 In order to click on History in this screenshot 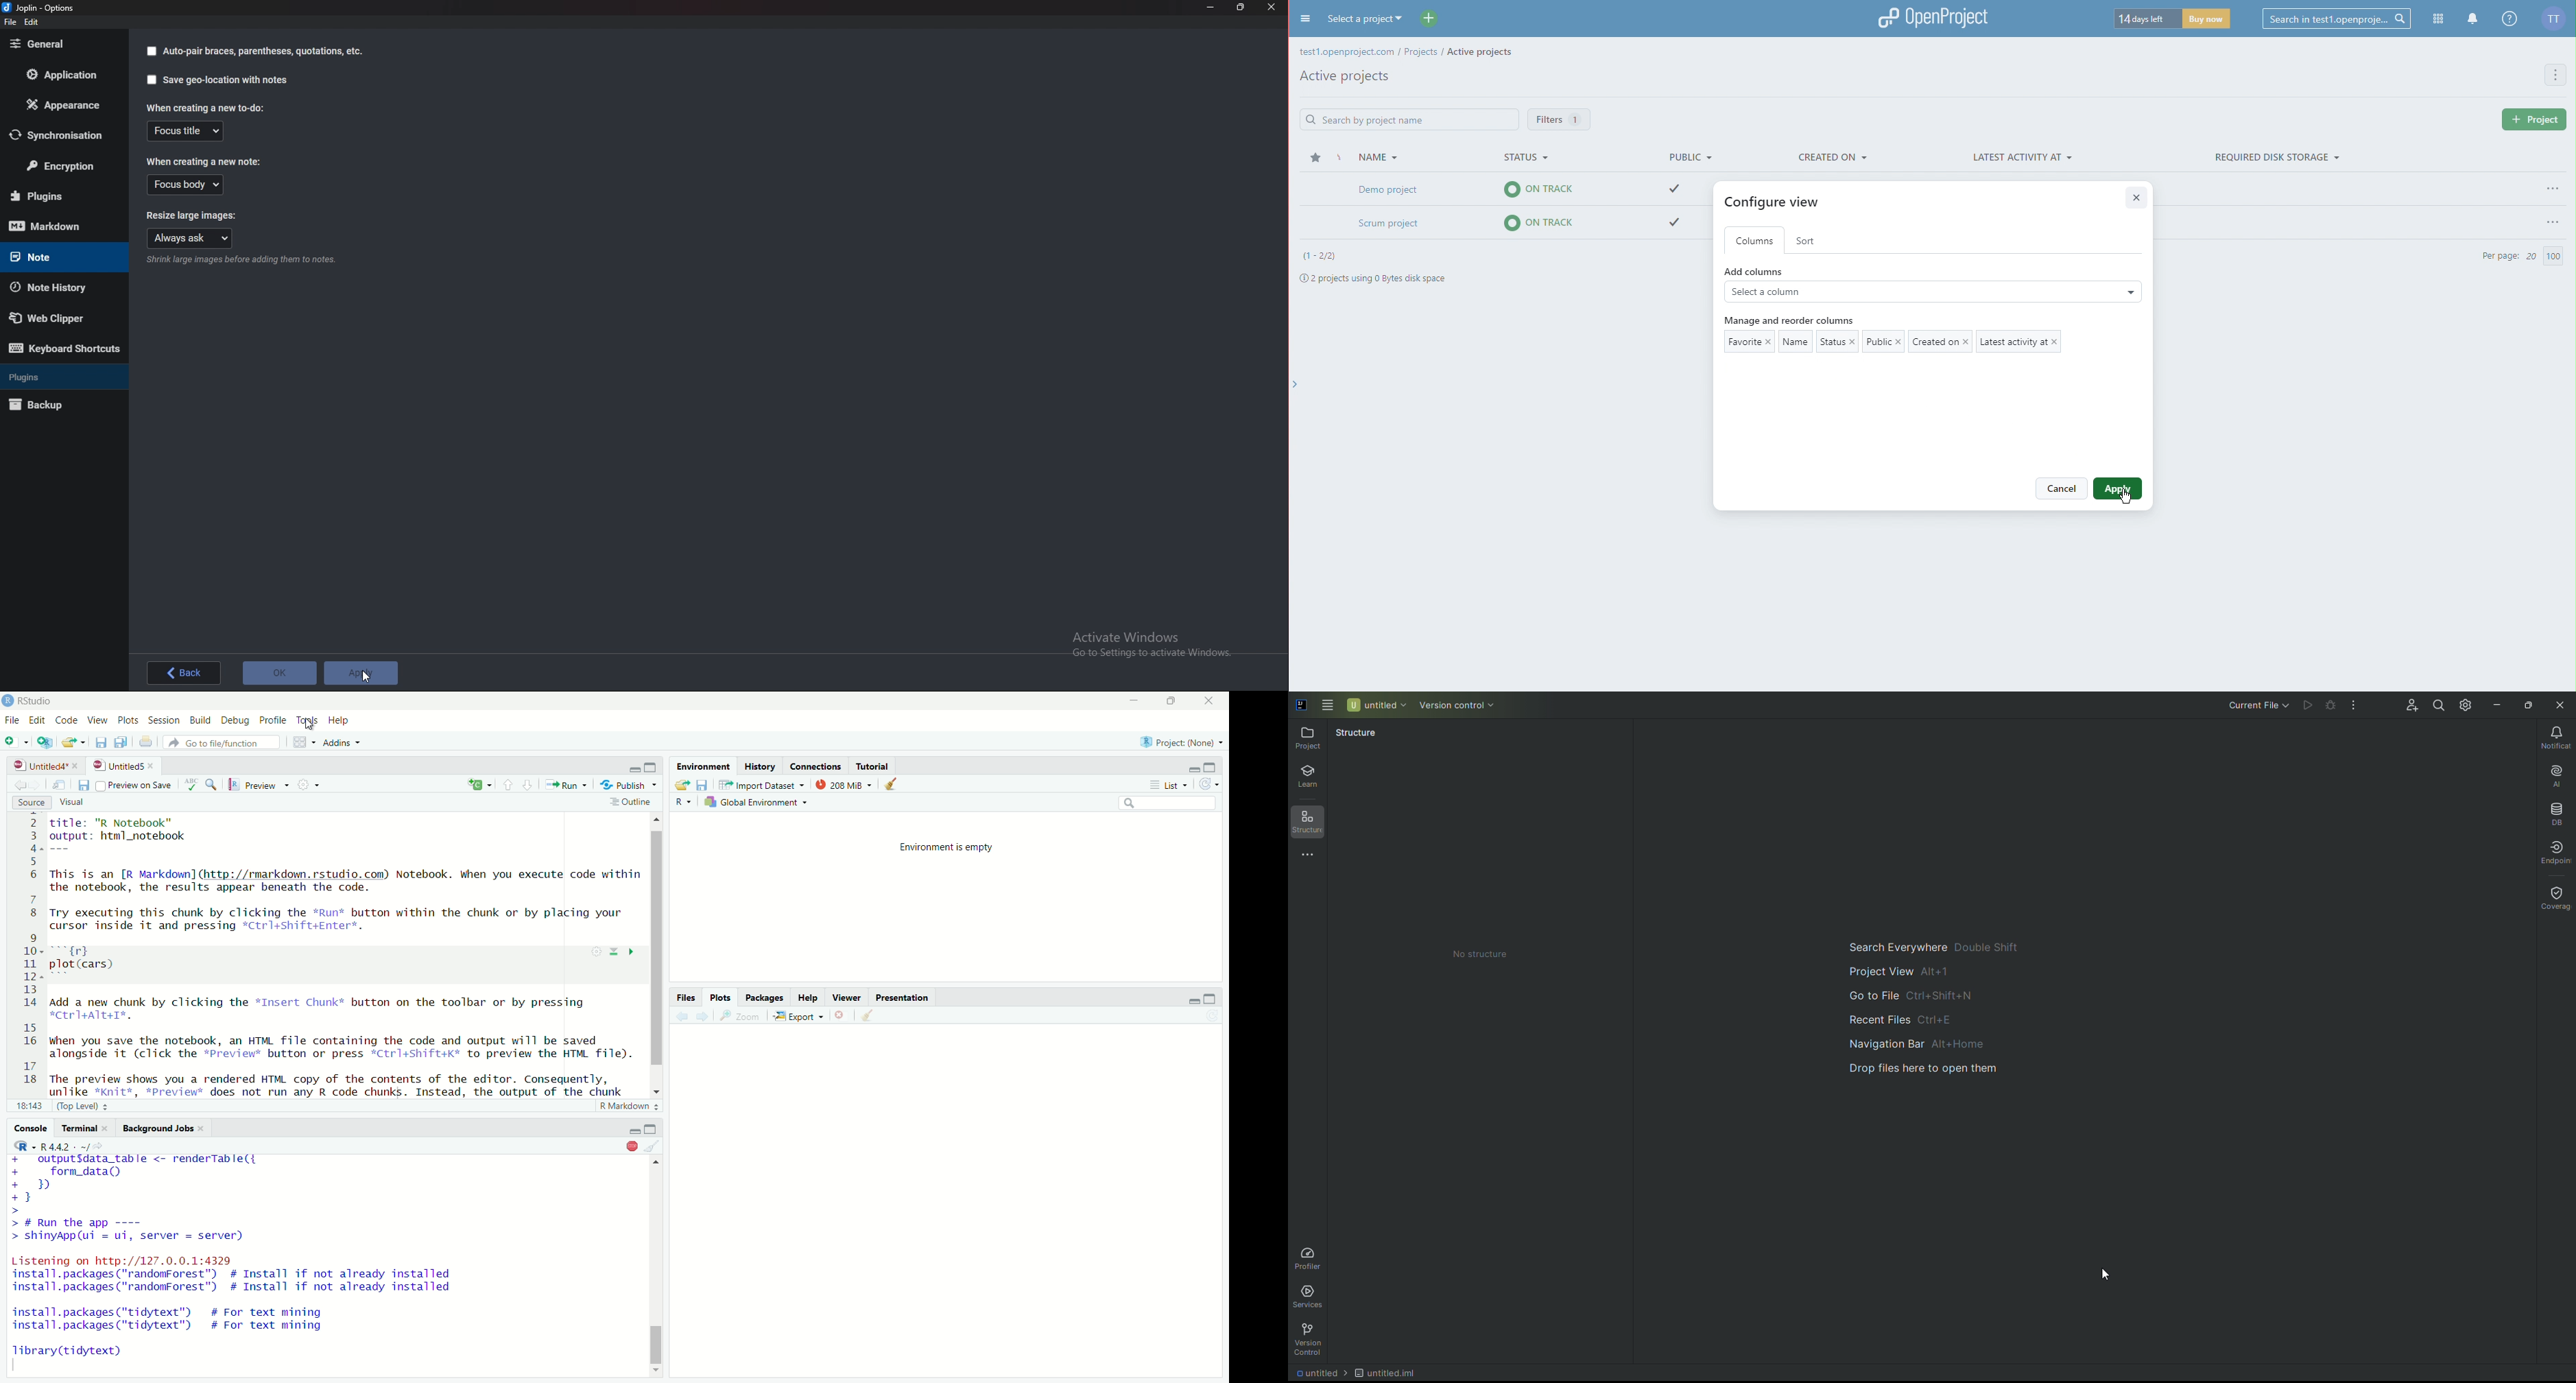, I will do `click(759, 766)`.